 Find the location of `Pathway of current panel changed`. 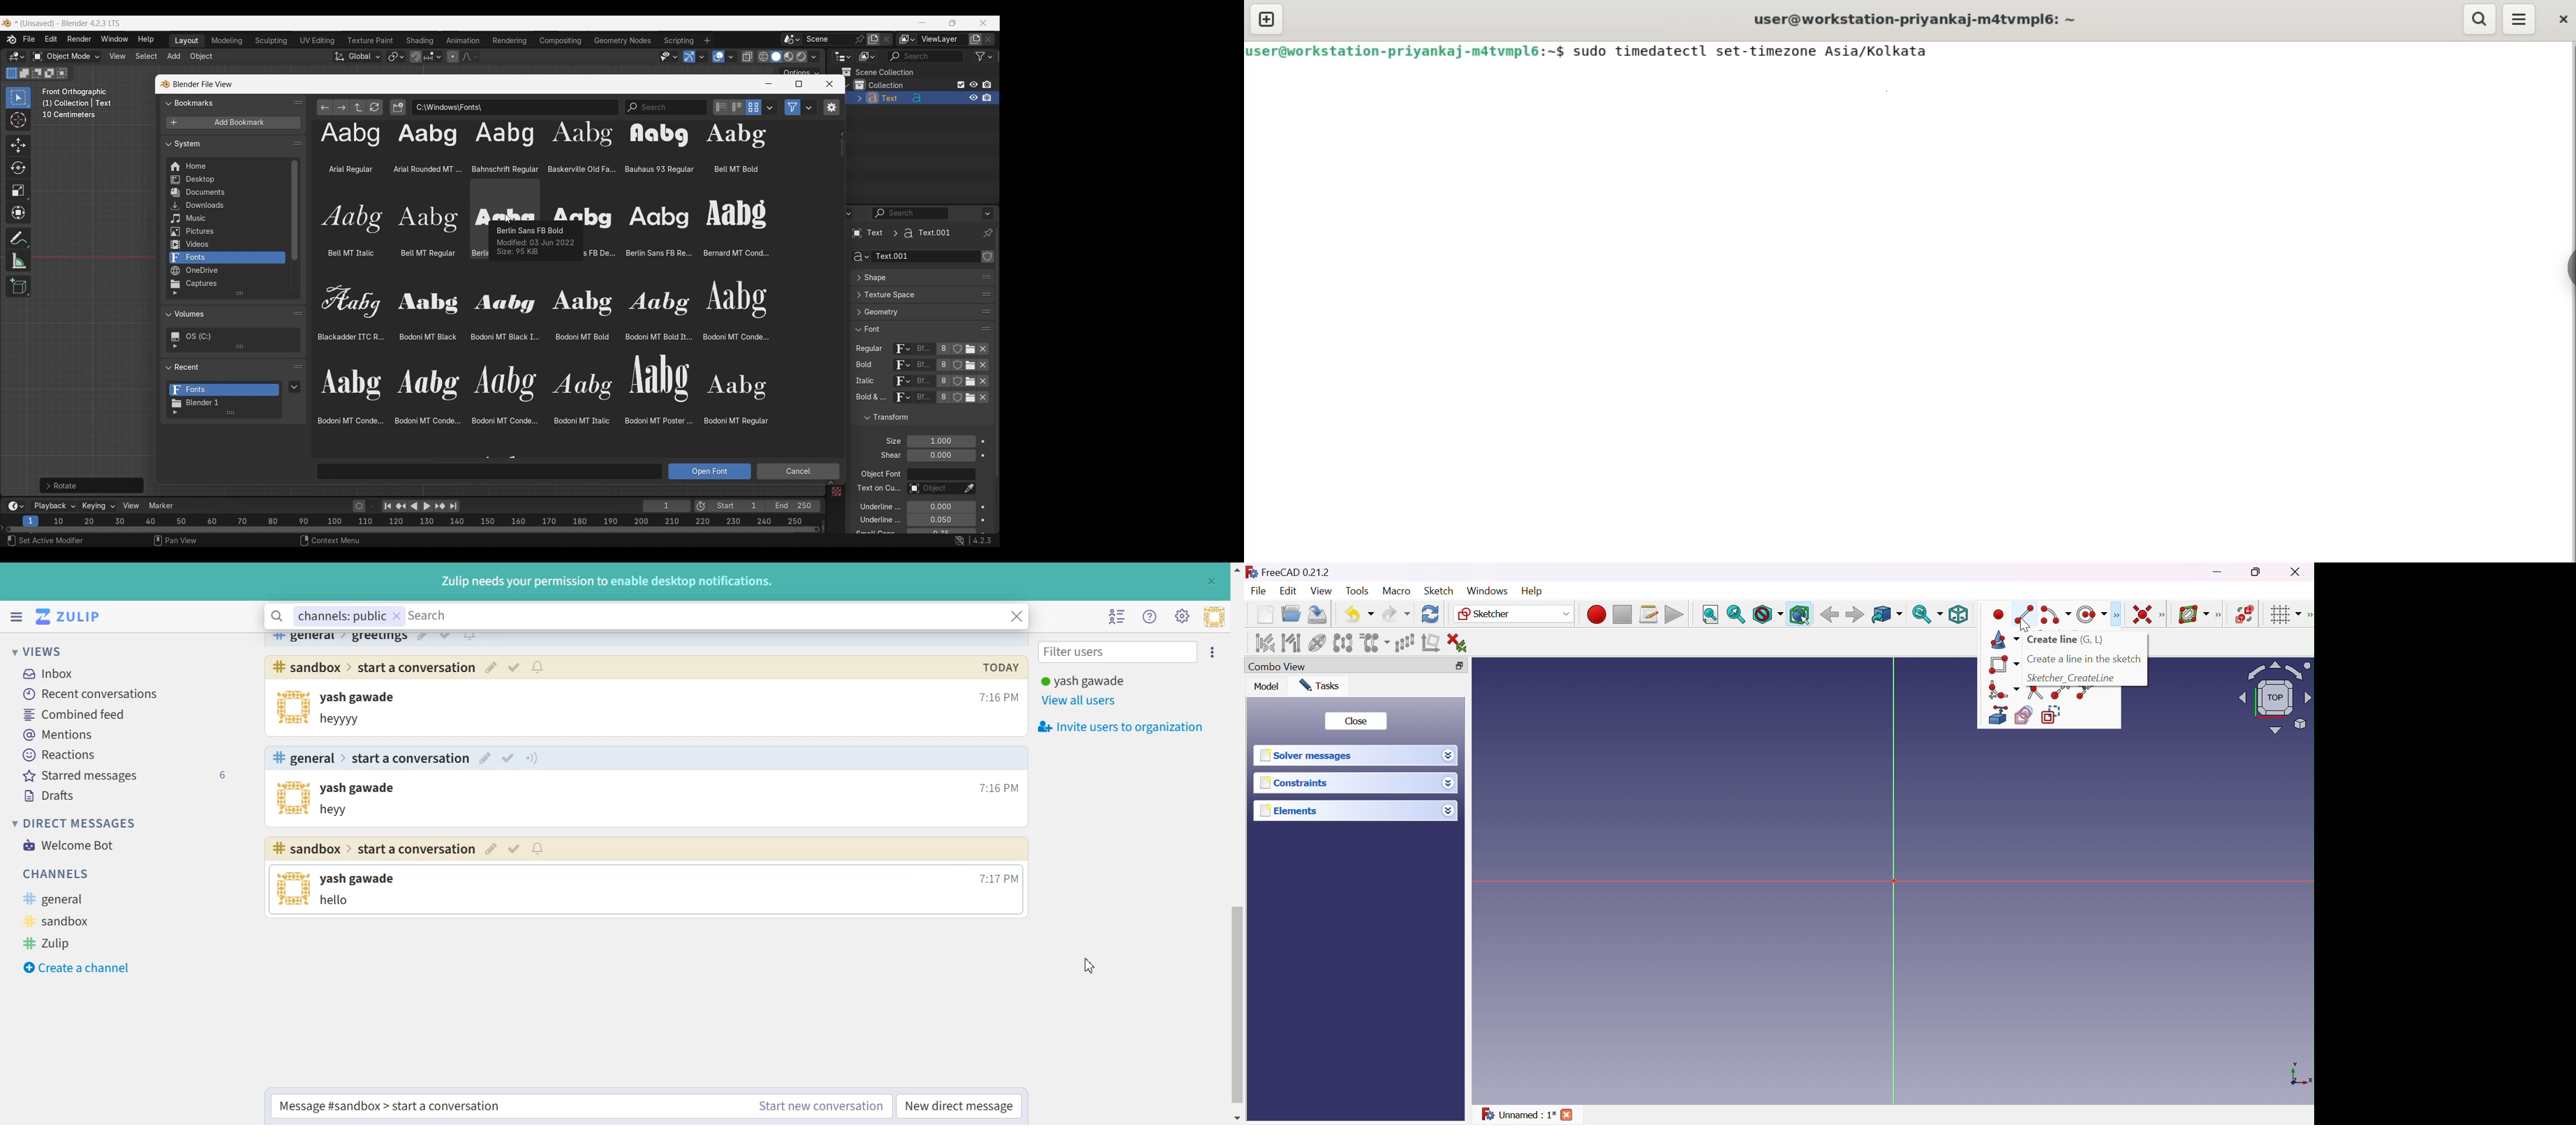

Pathway of current panel changed is located at coordinates (901, 233).